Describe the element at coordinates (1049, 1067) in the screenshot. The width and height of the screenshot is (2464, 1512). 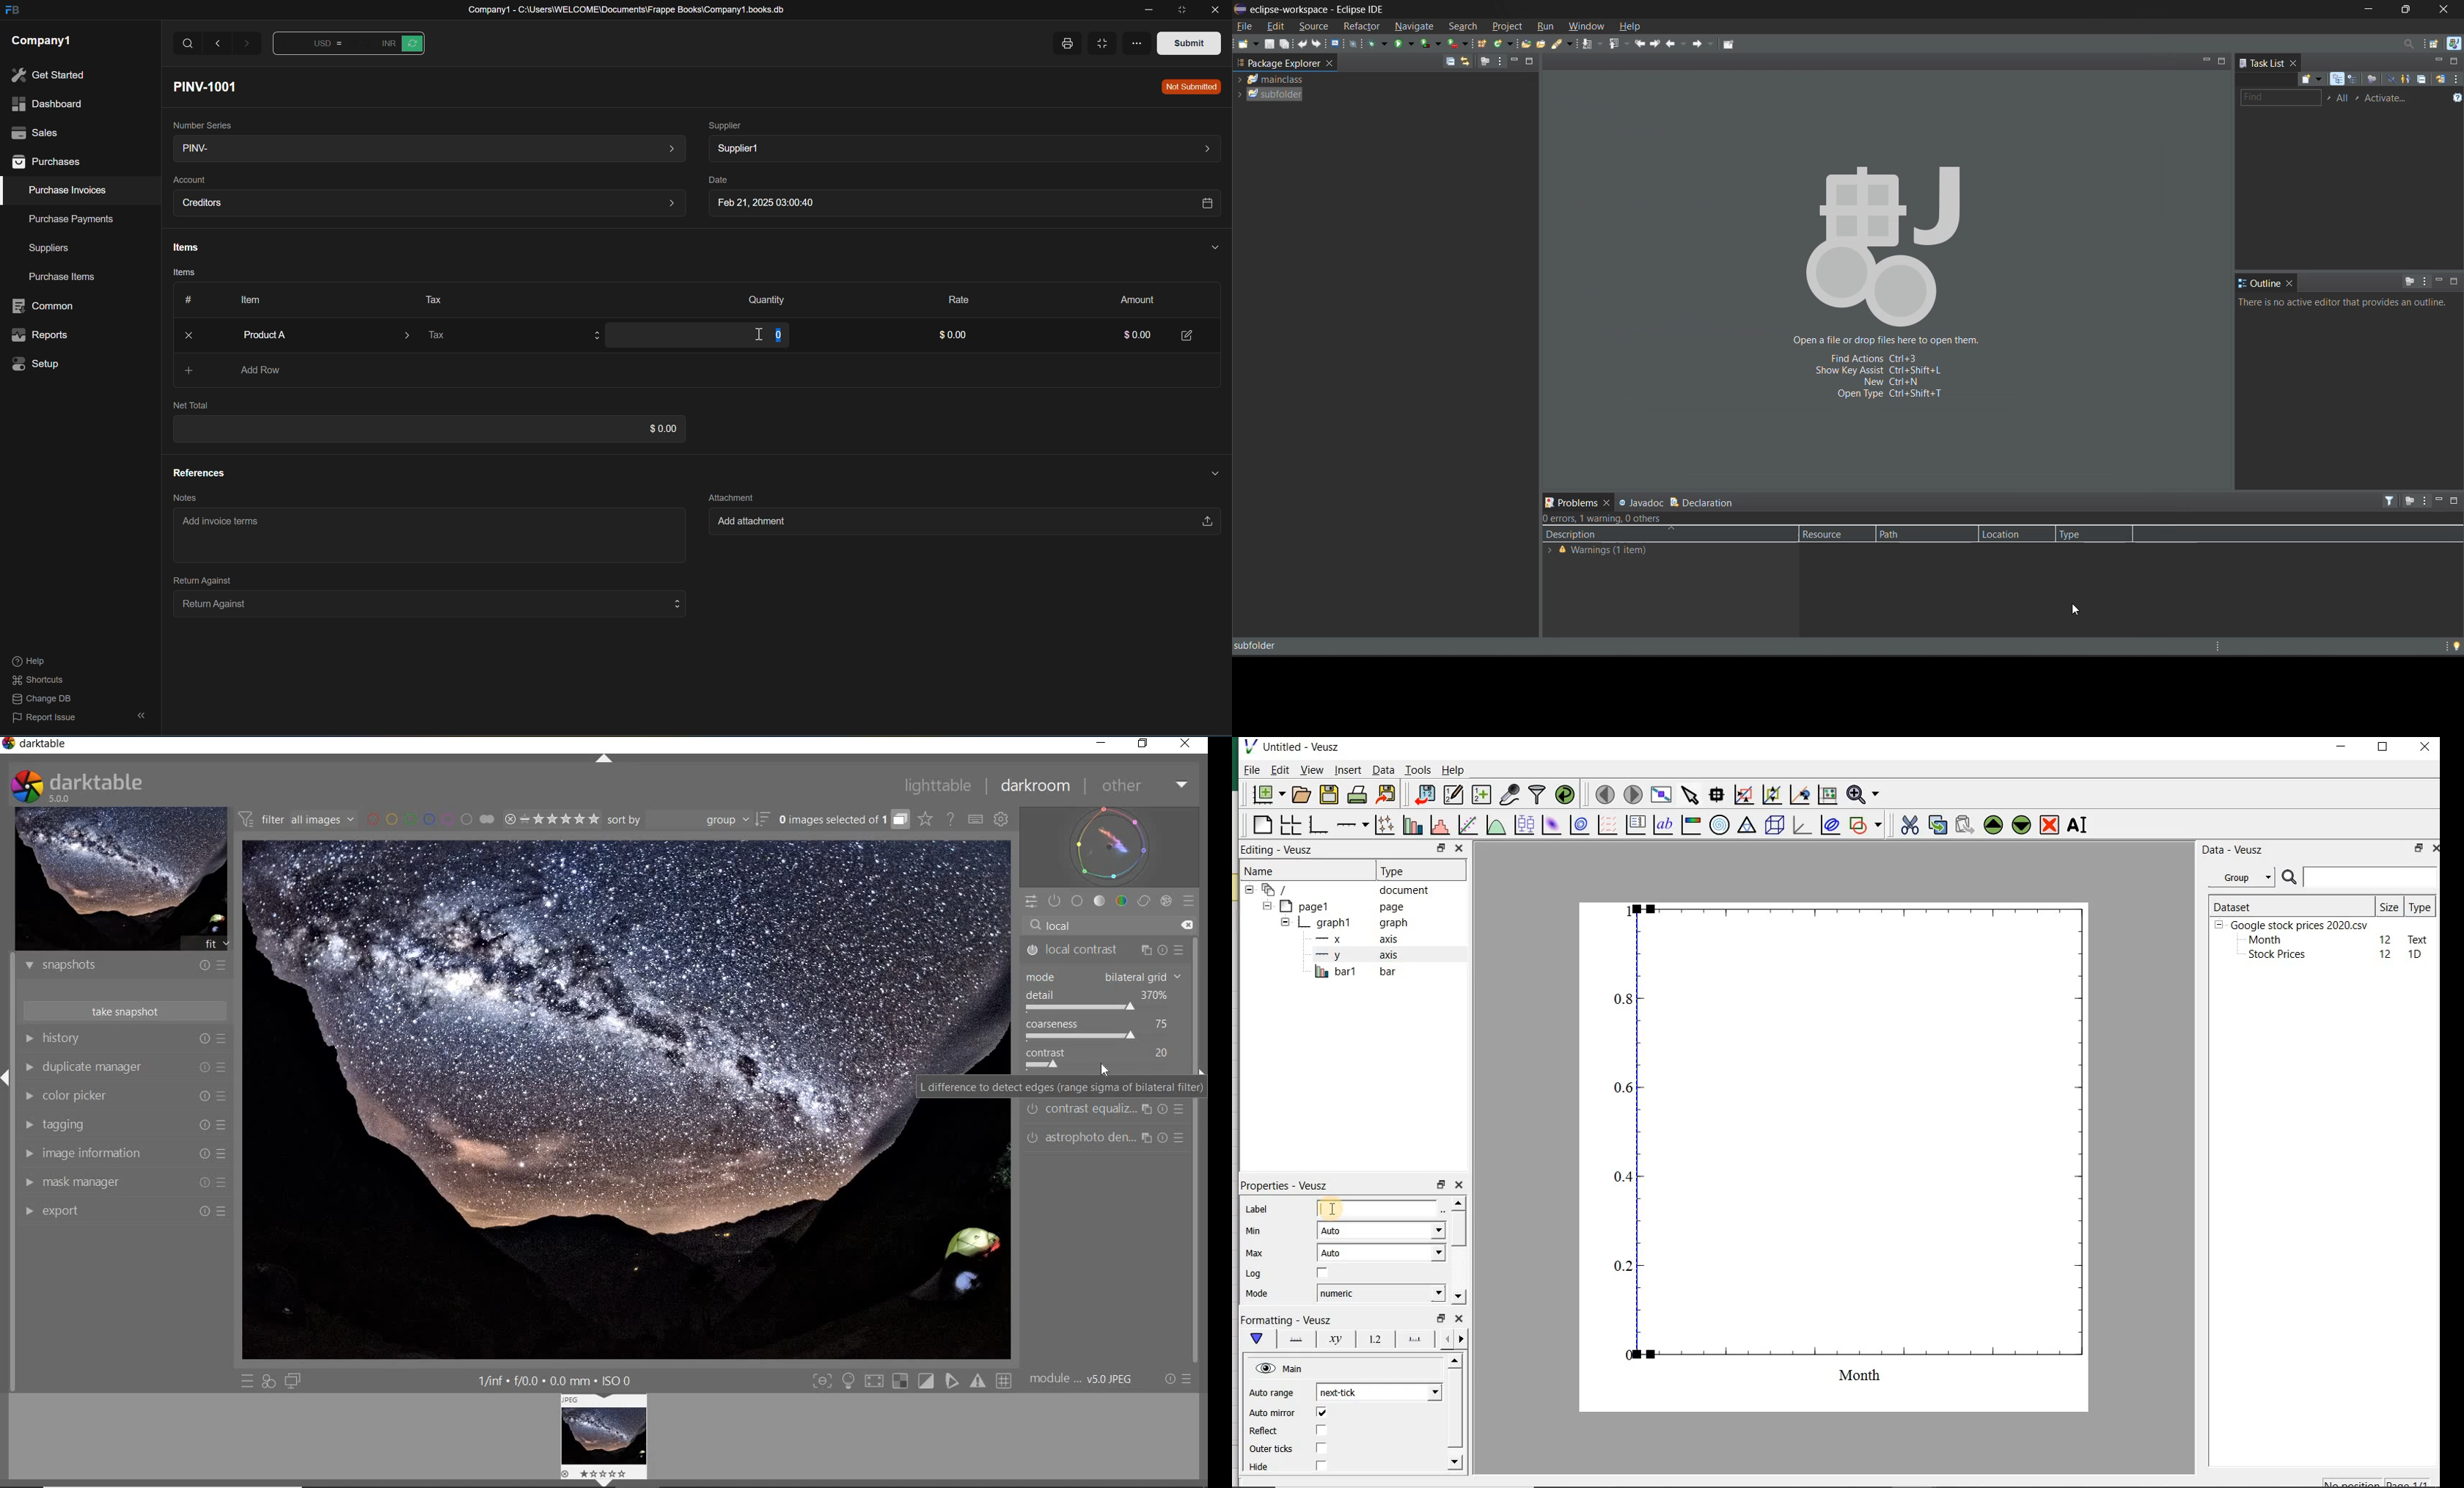
I see `contrast slider` at that location.